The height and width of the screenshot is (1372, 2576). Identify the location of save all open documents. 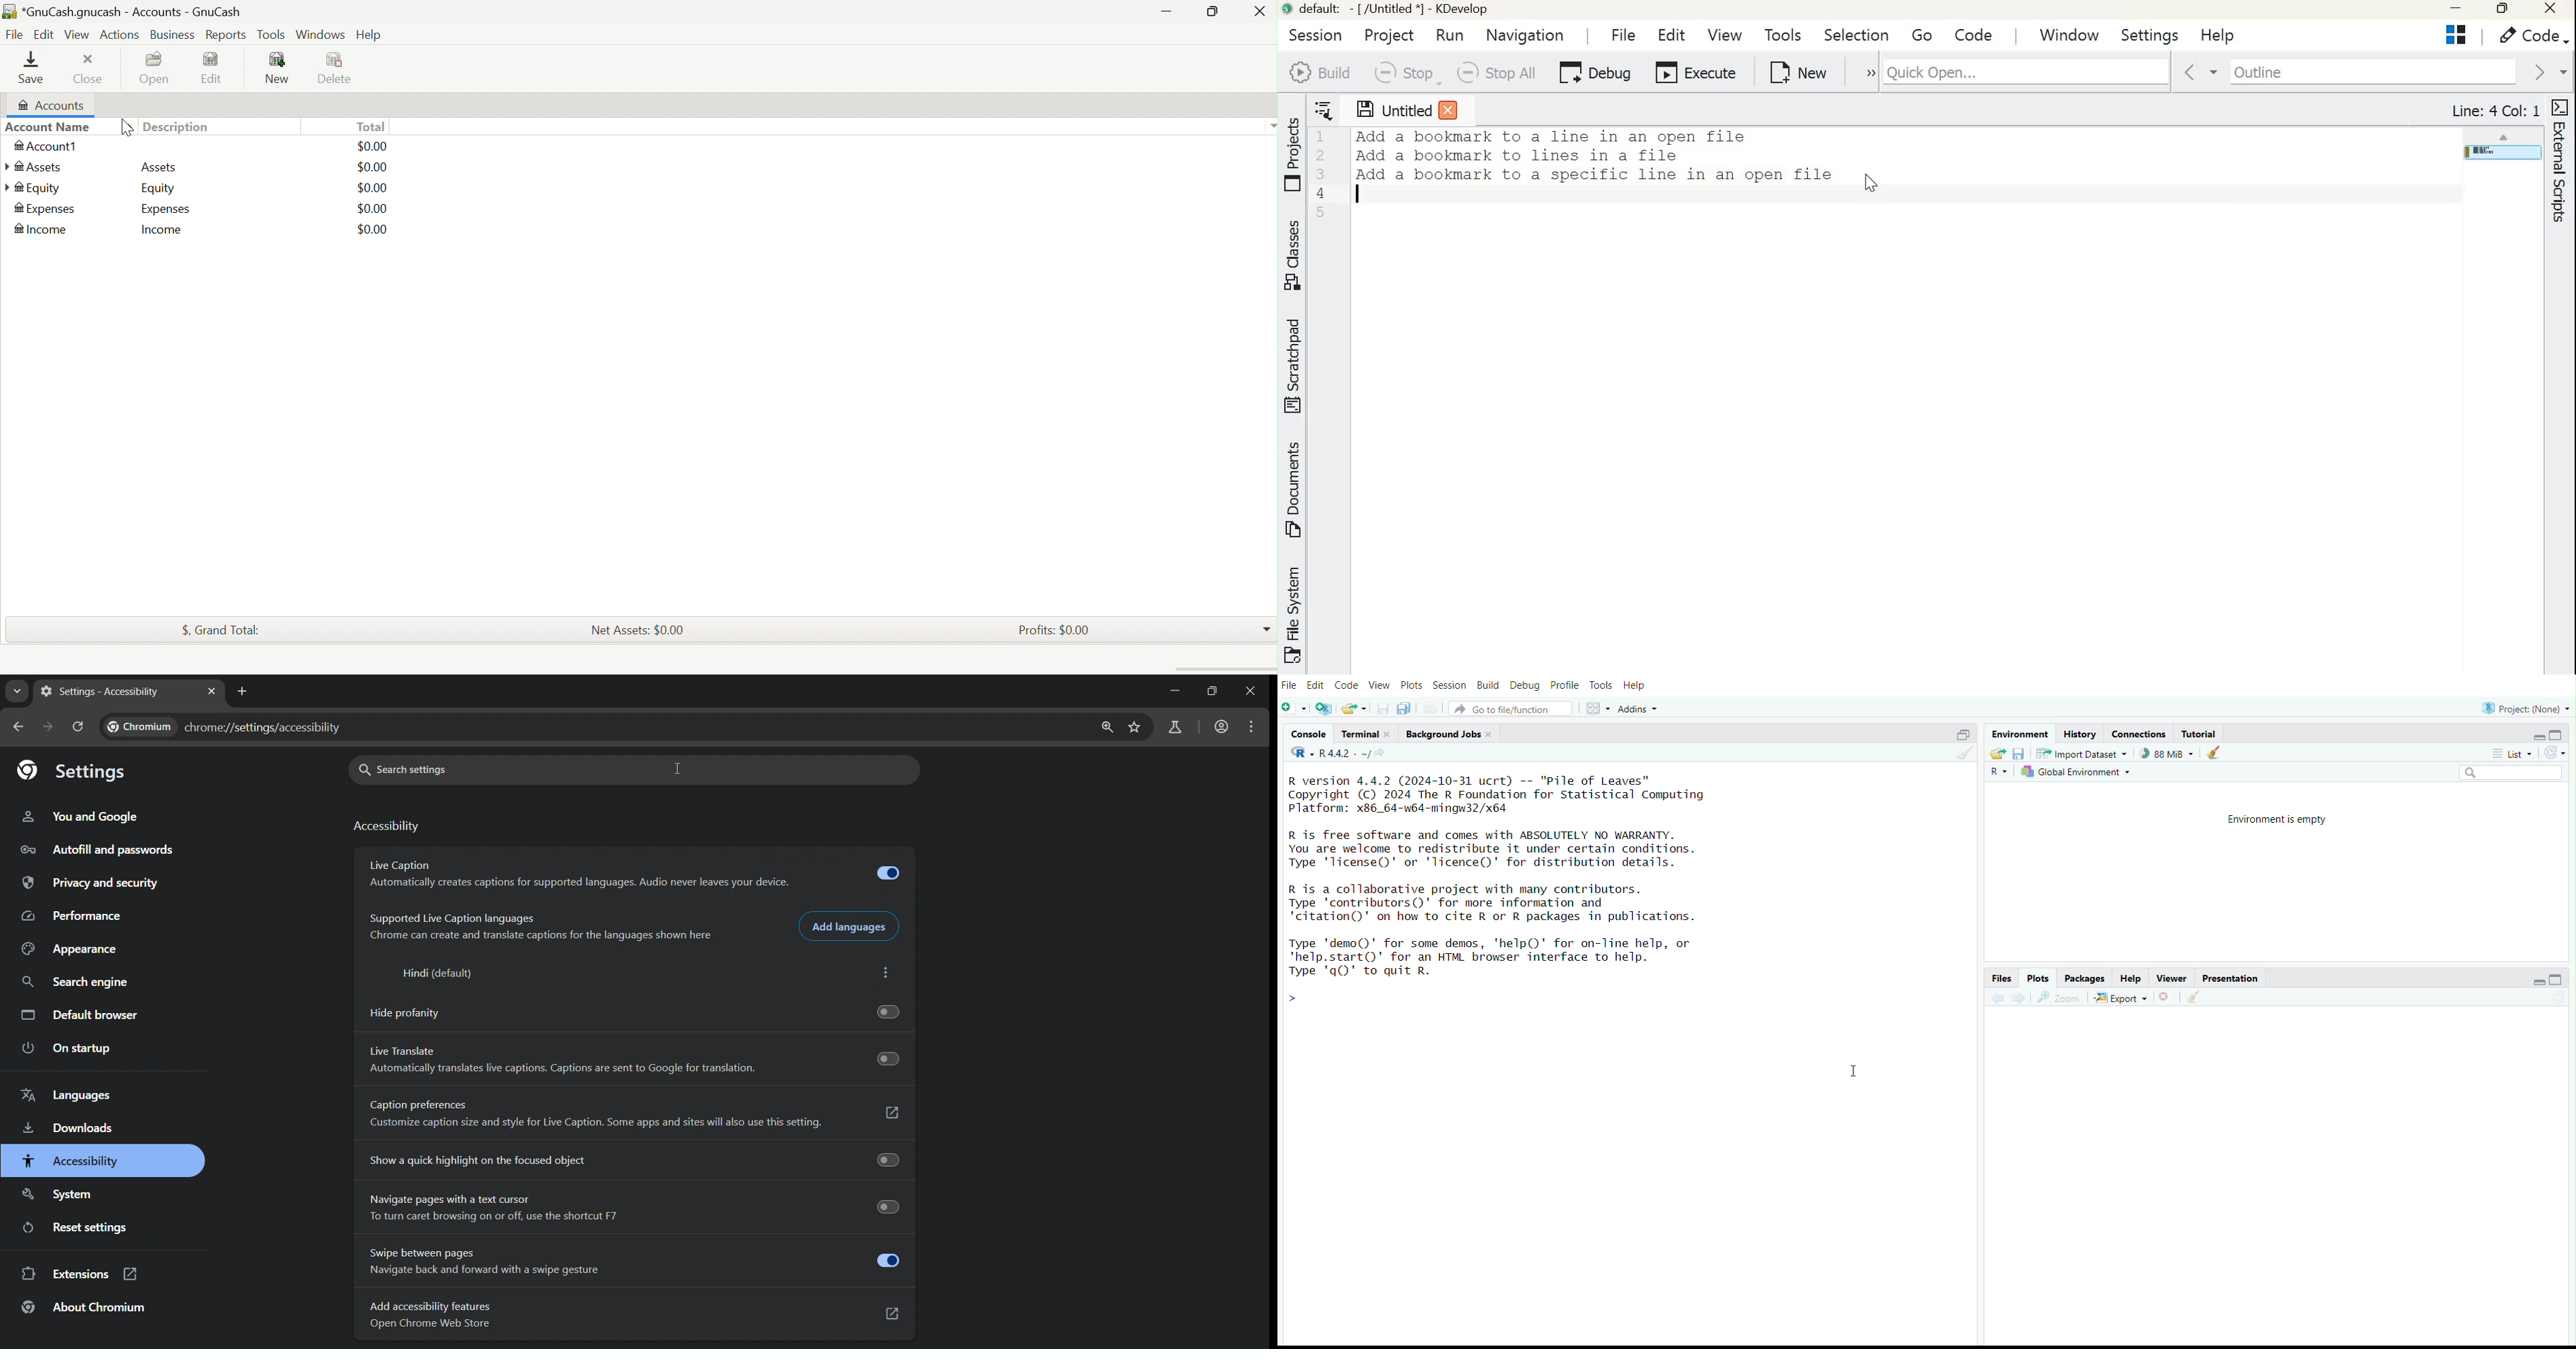
(1407, 708).